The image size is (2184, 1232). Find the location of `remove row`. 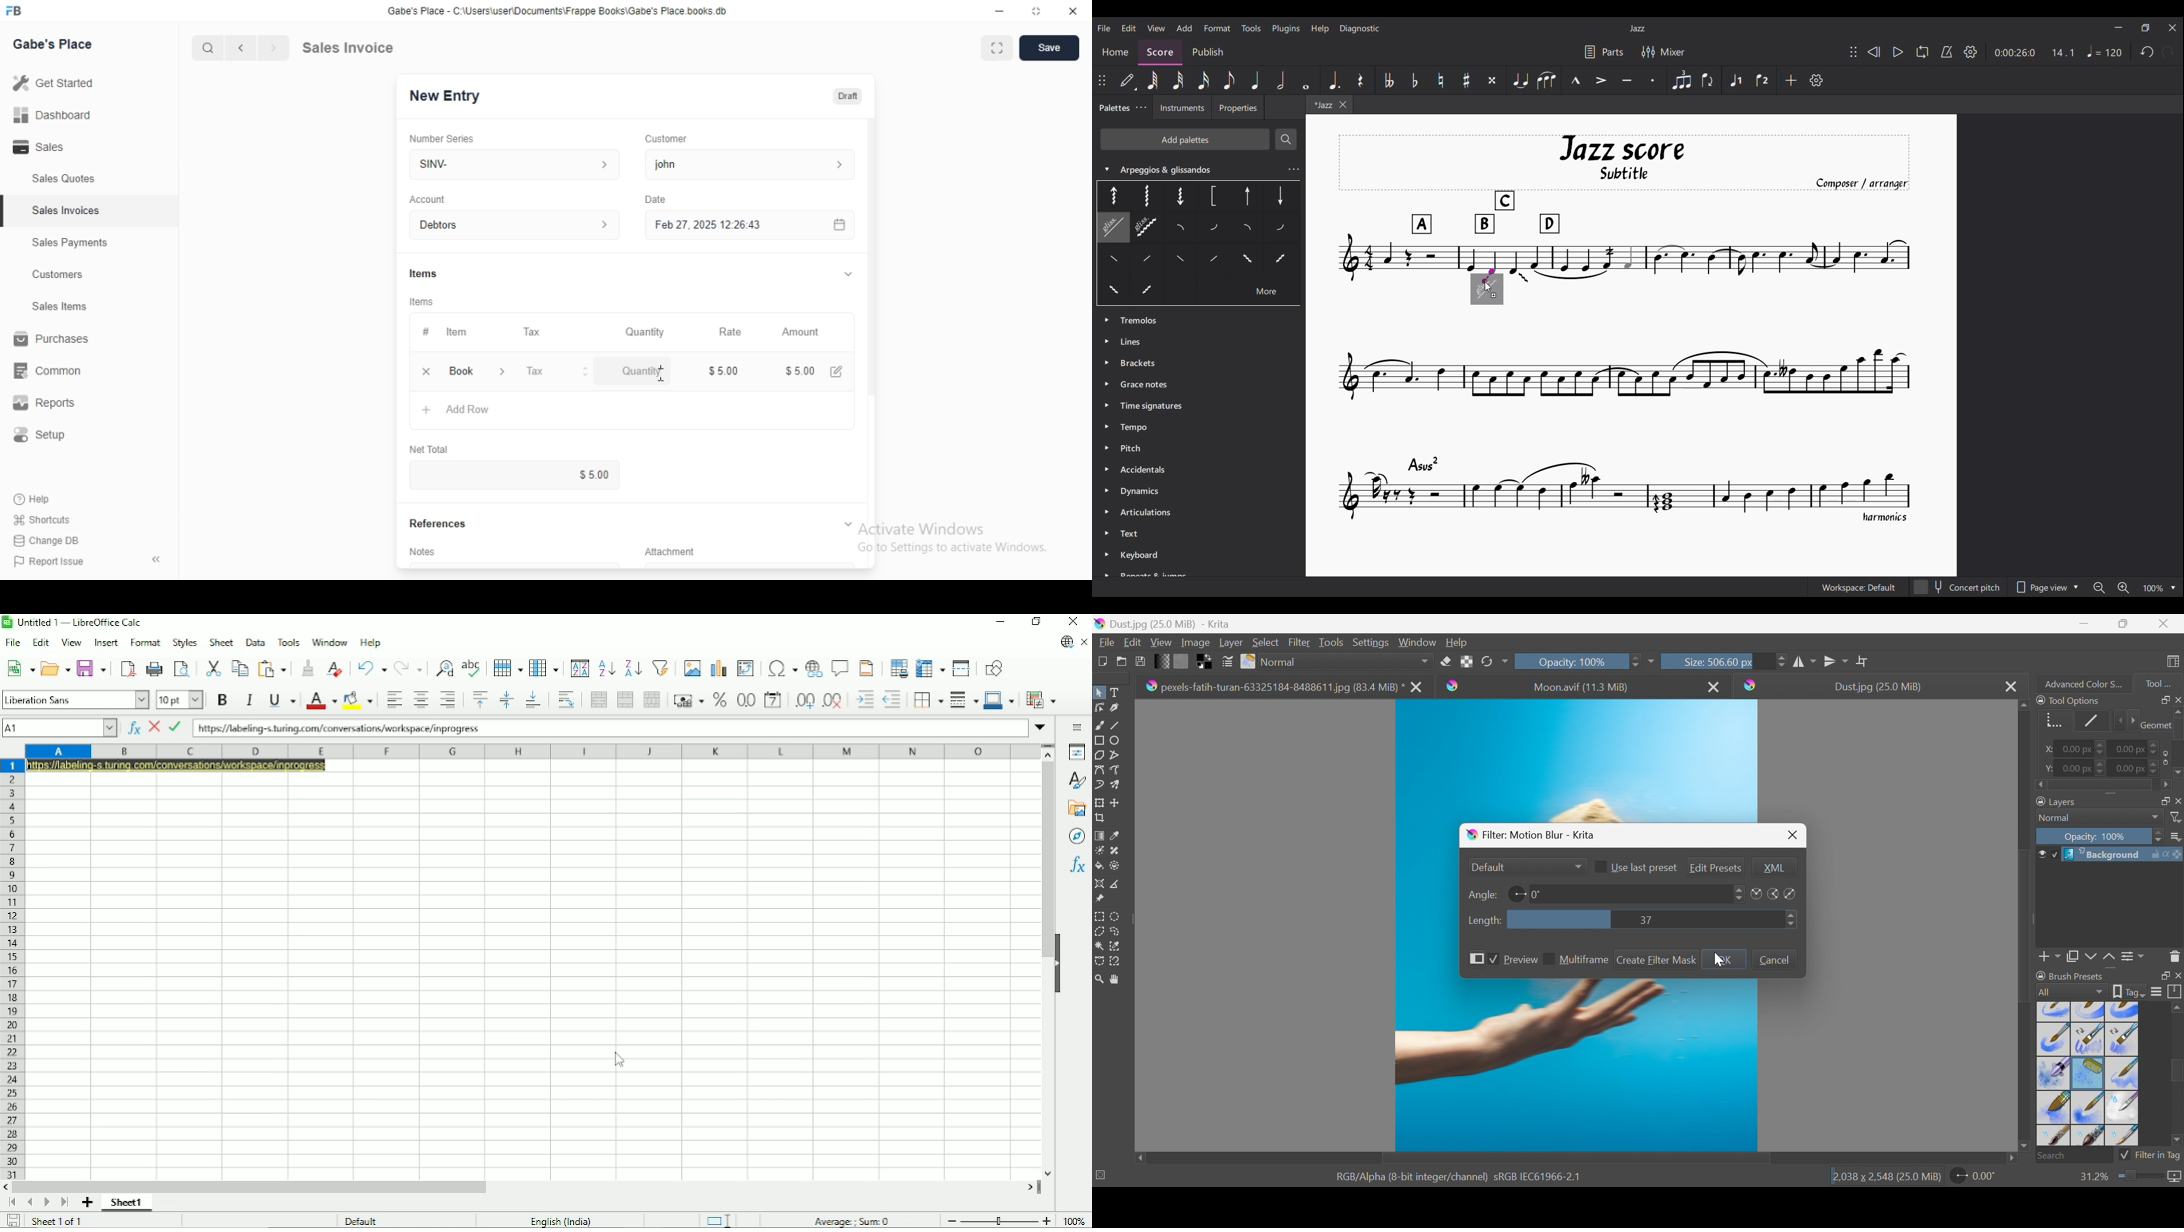

remove row is located at coordinates (428, 369).